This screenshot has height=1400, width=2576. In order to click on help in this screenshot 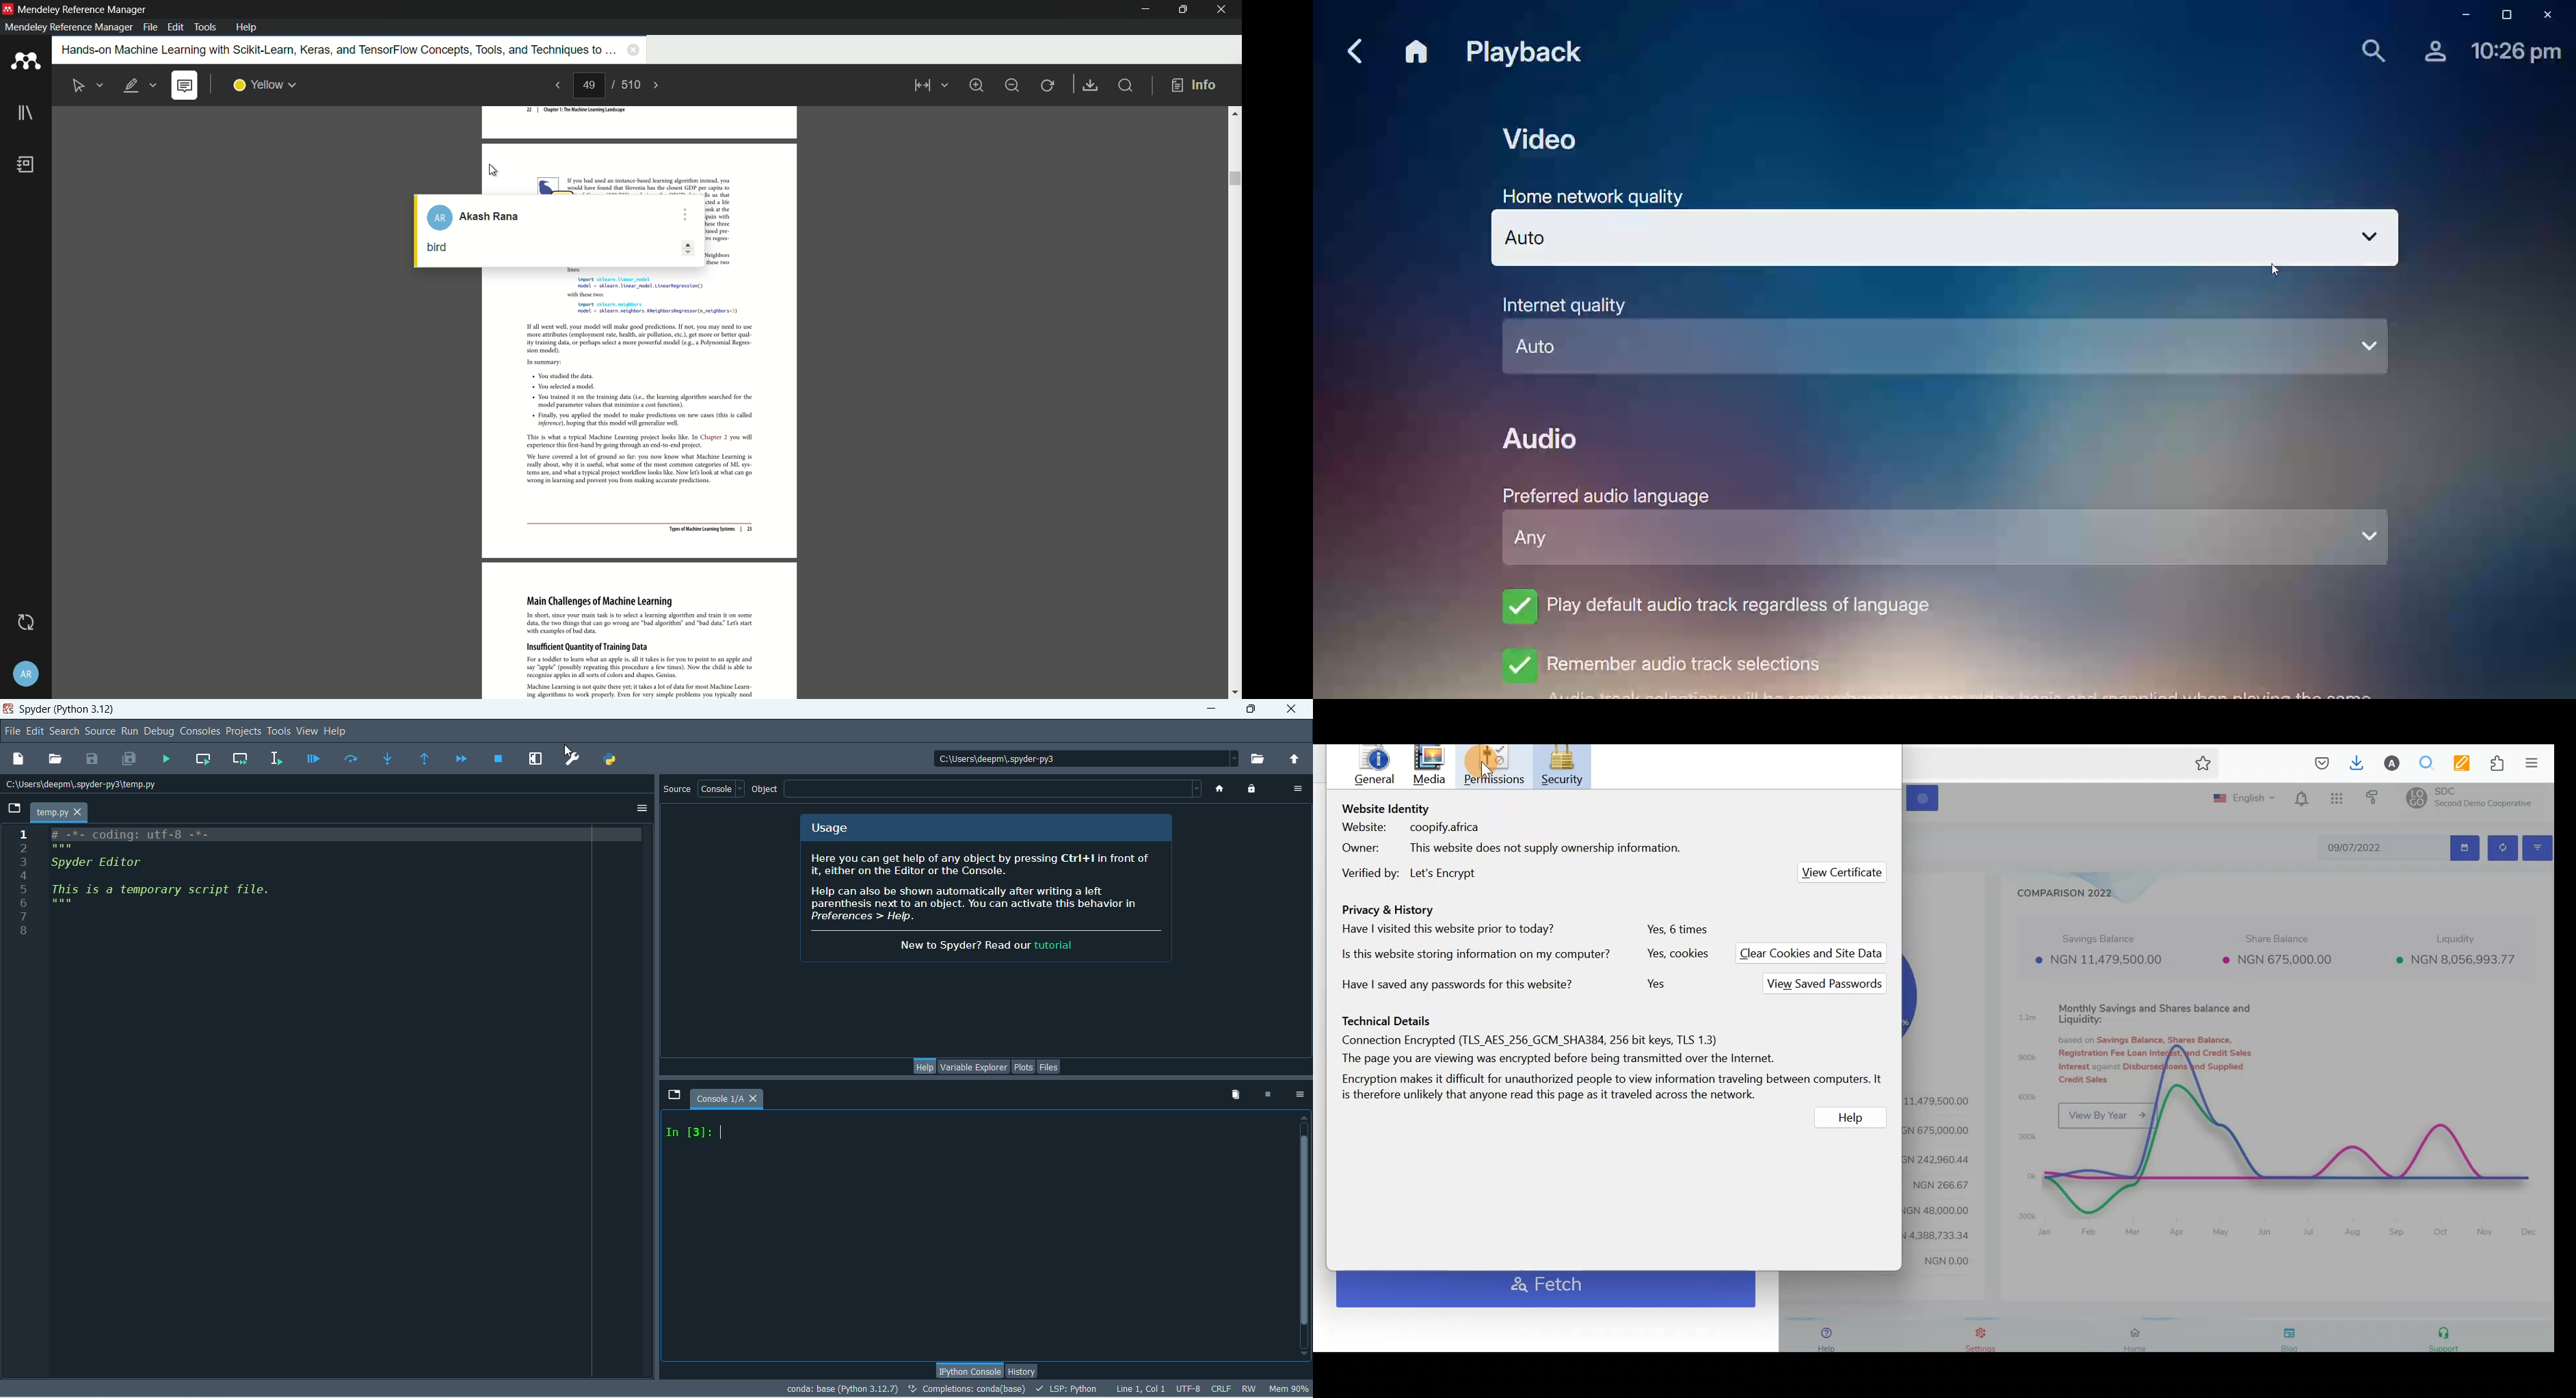, I will do `click(337, 731)`.